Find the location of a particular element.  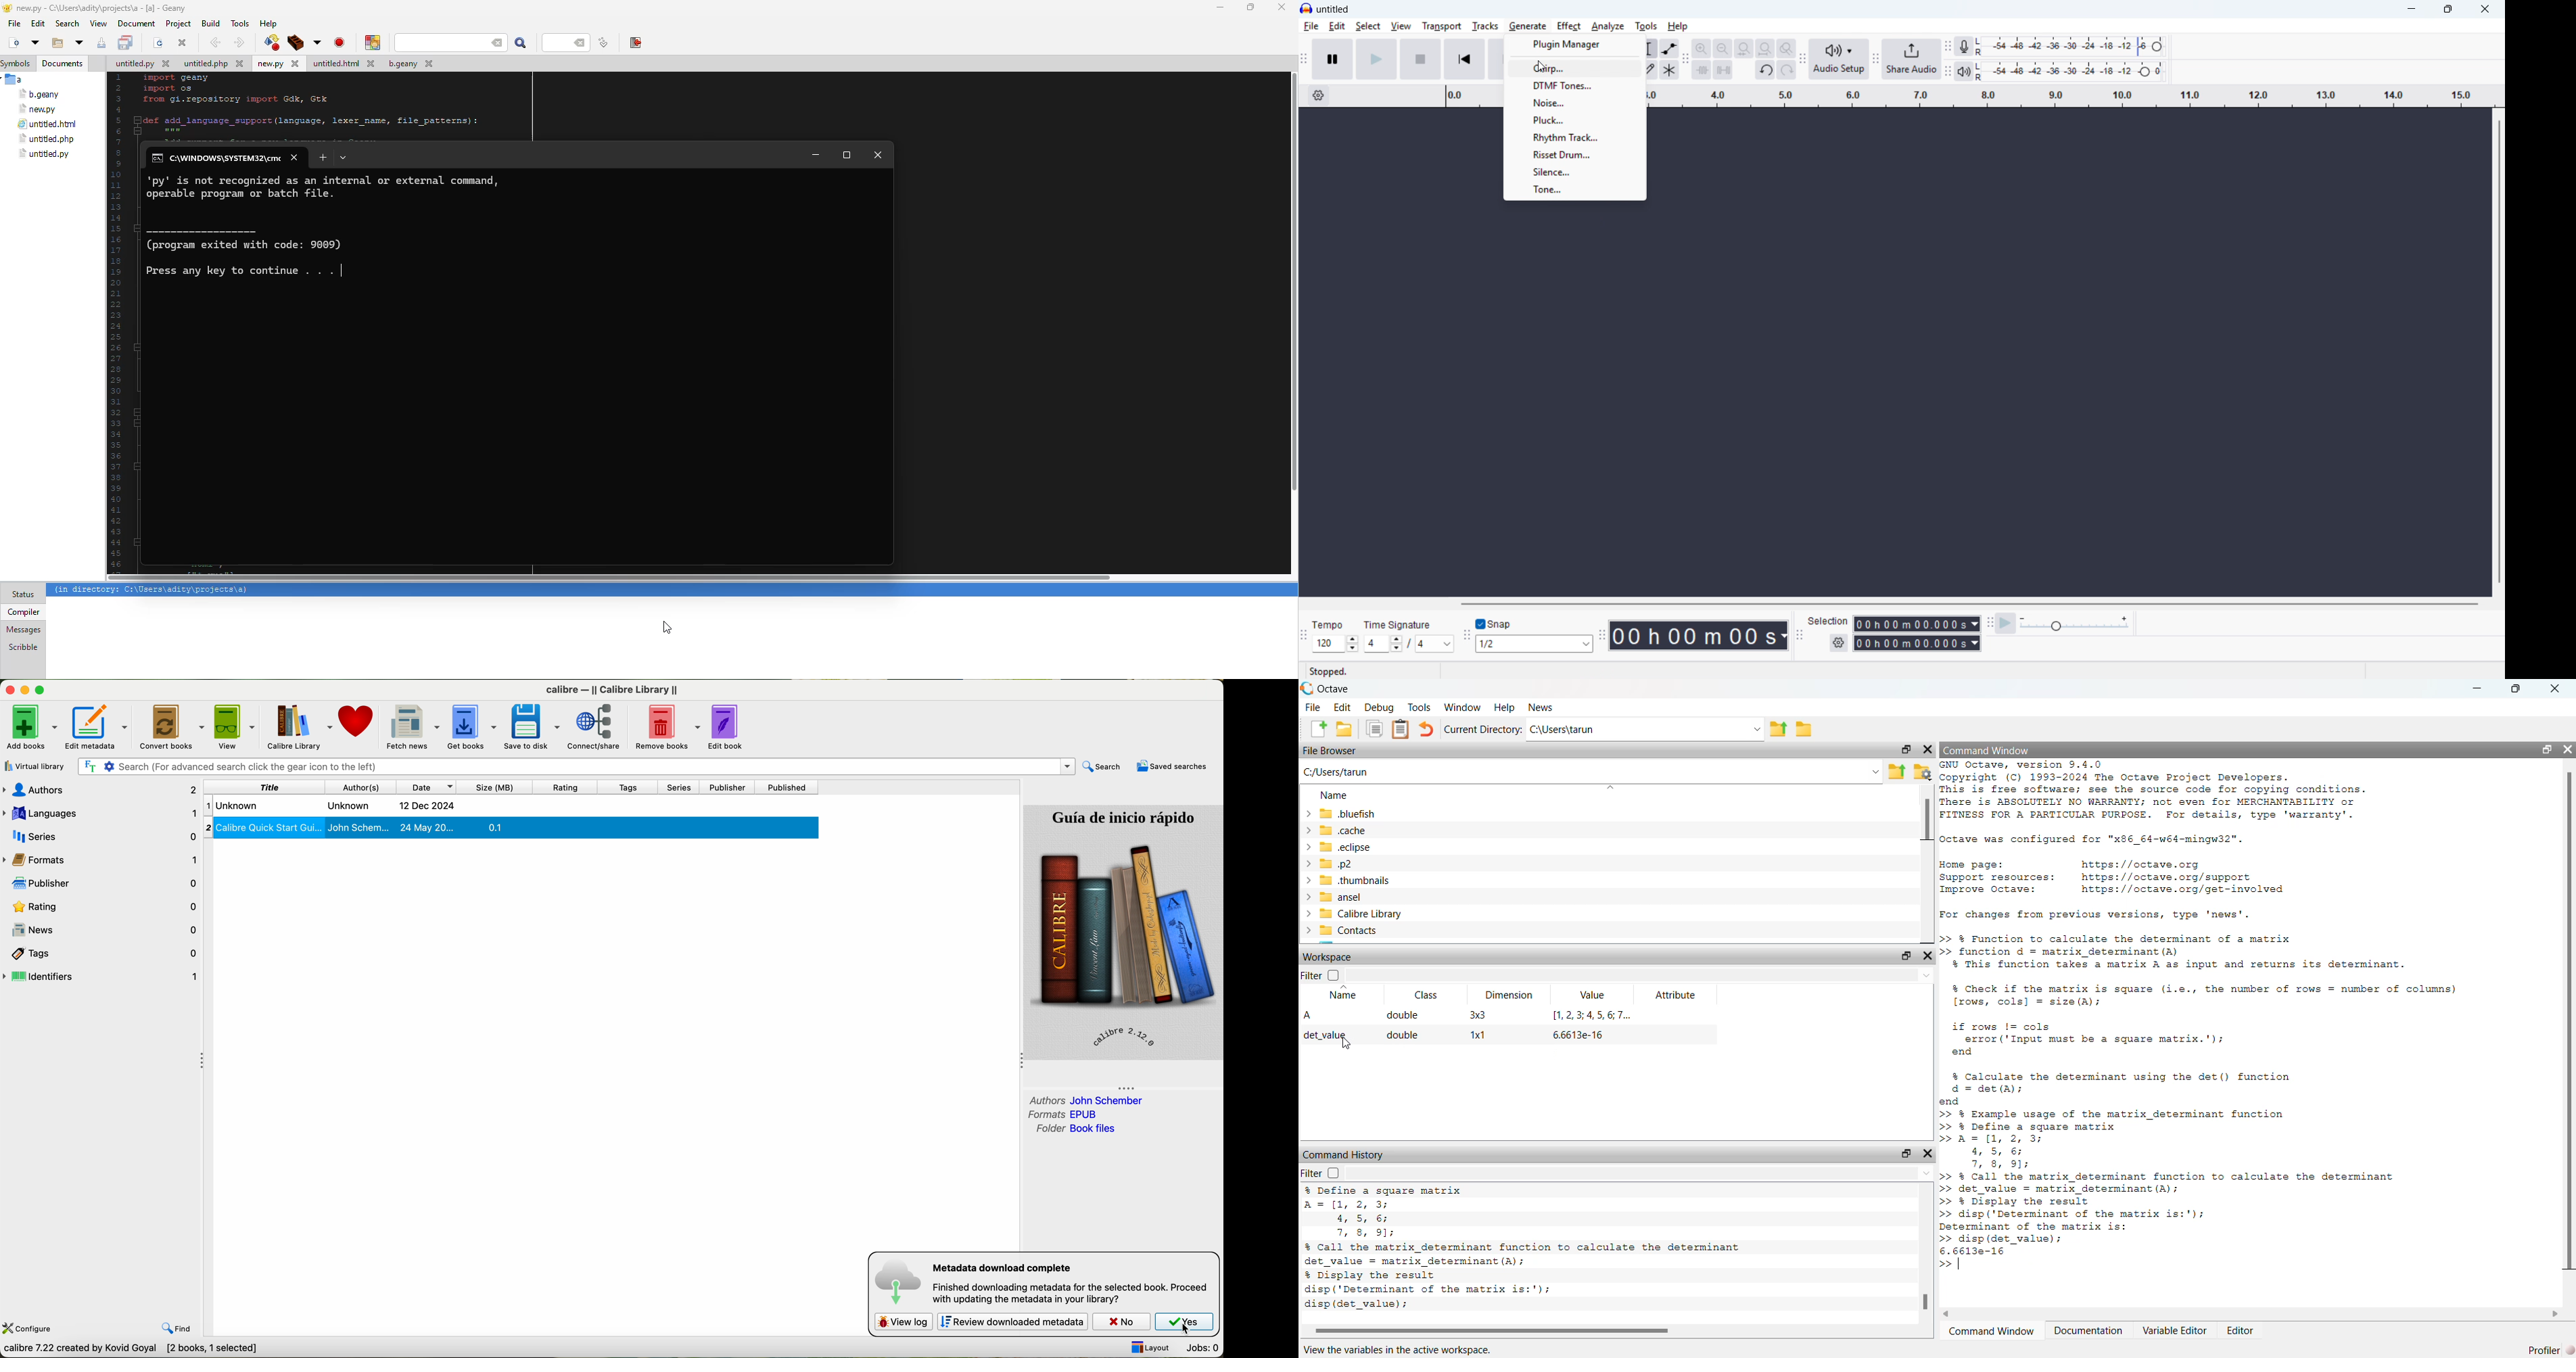

Selection is located at coordinates (1830, 622).